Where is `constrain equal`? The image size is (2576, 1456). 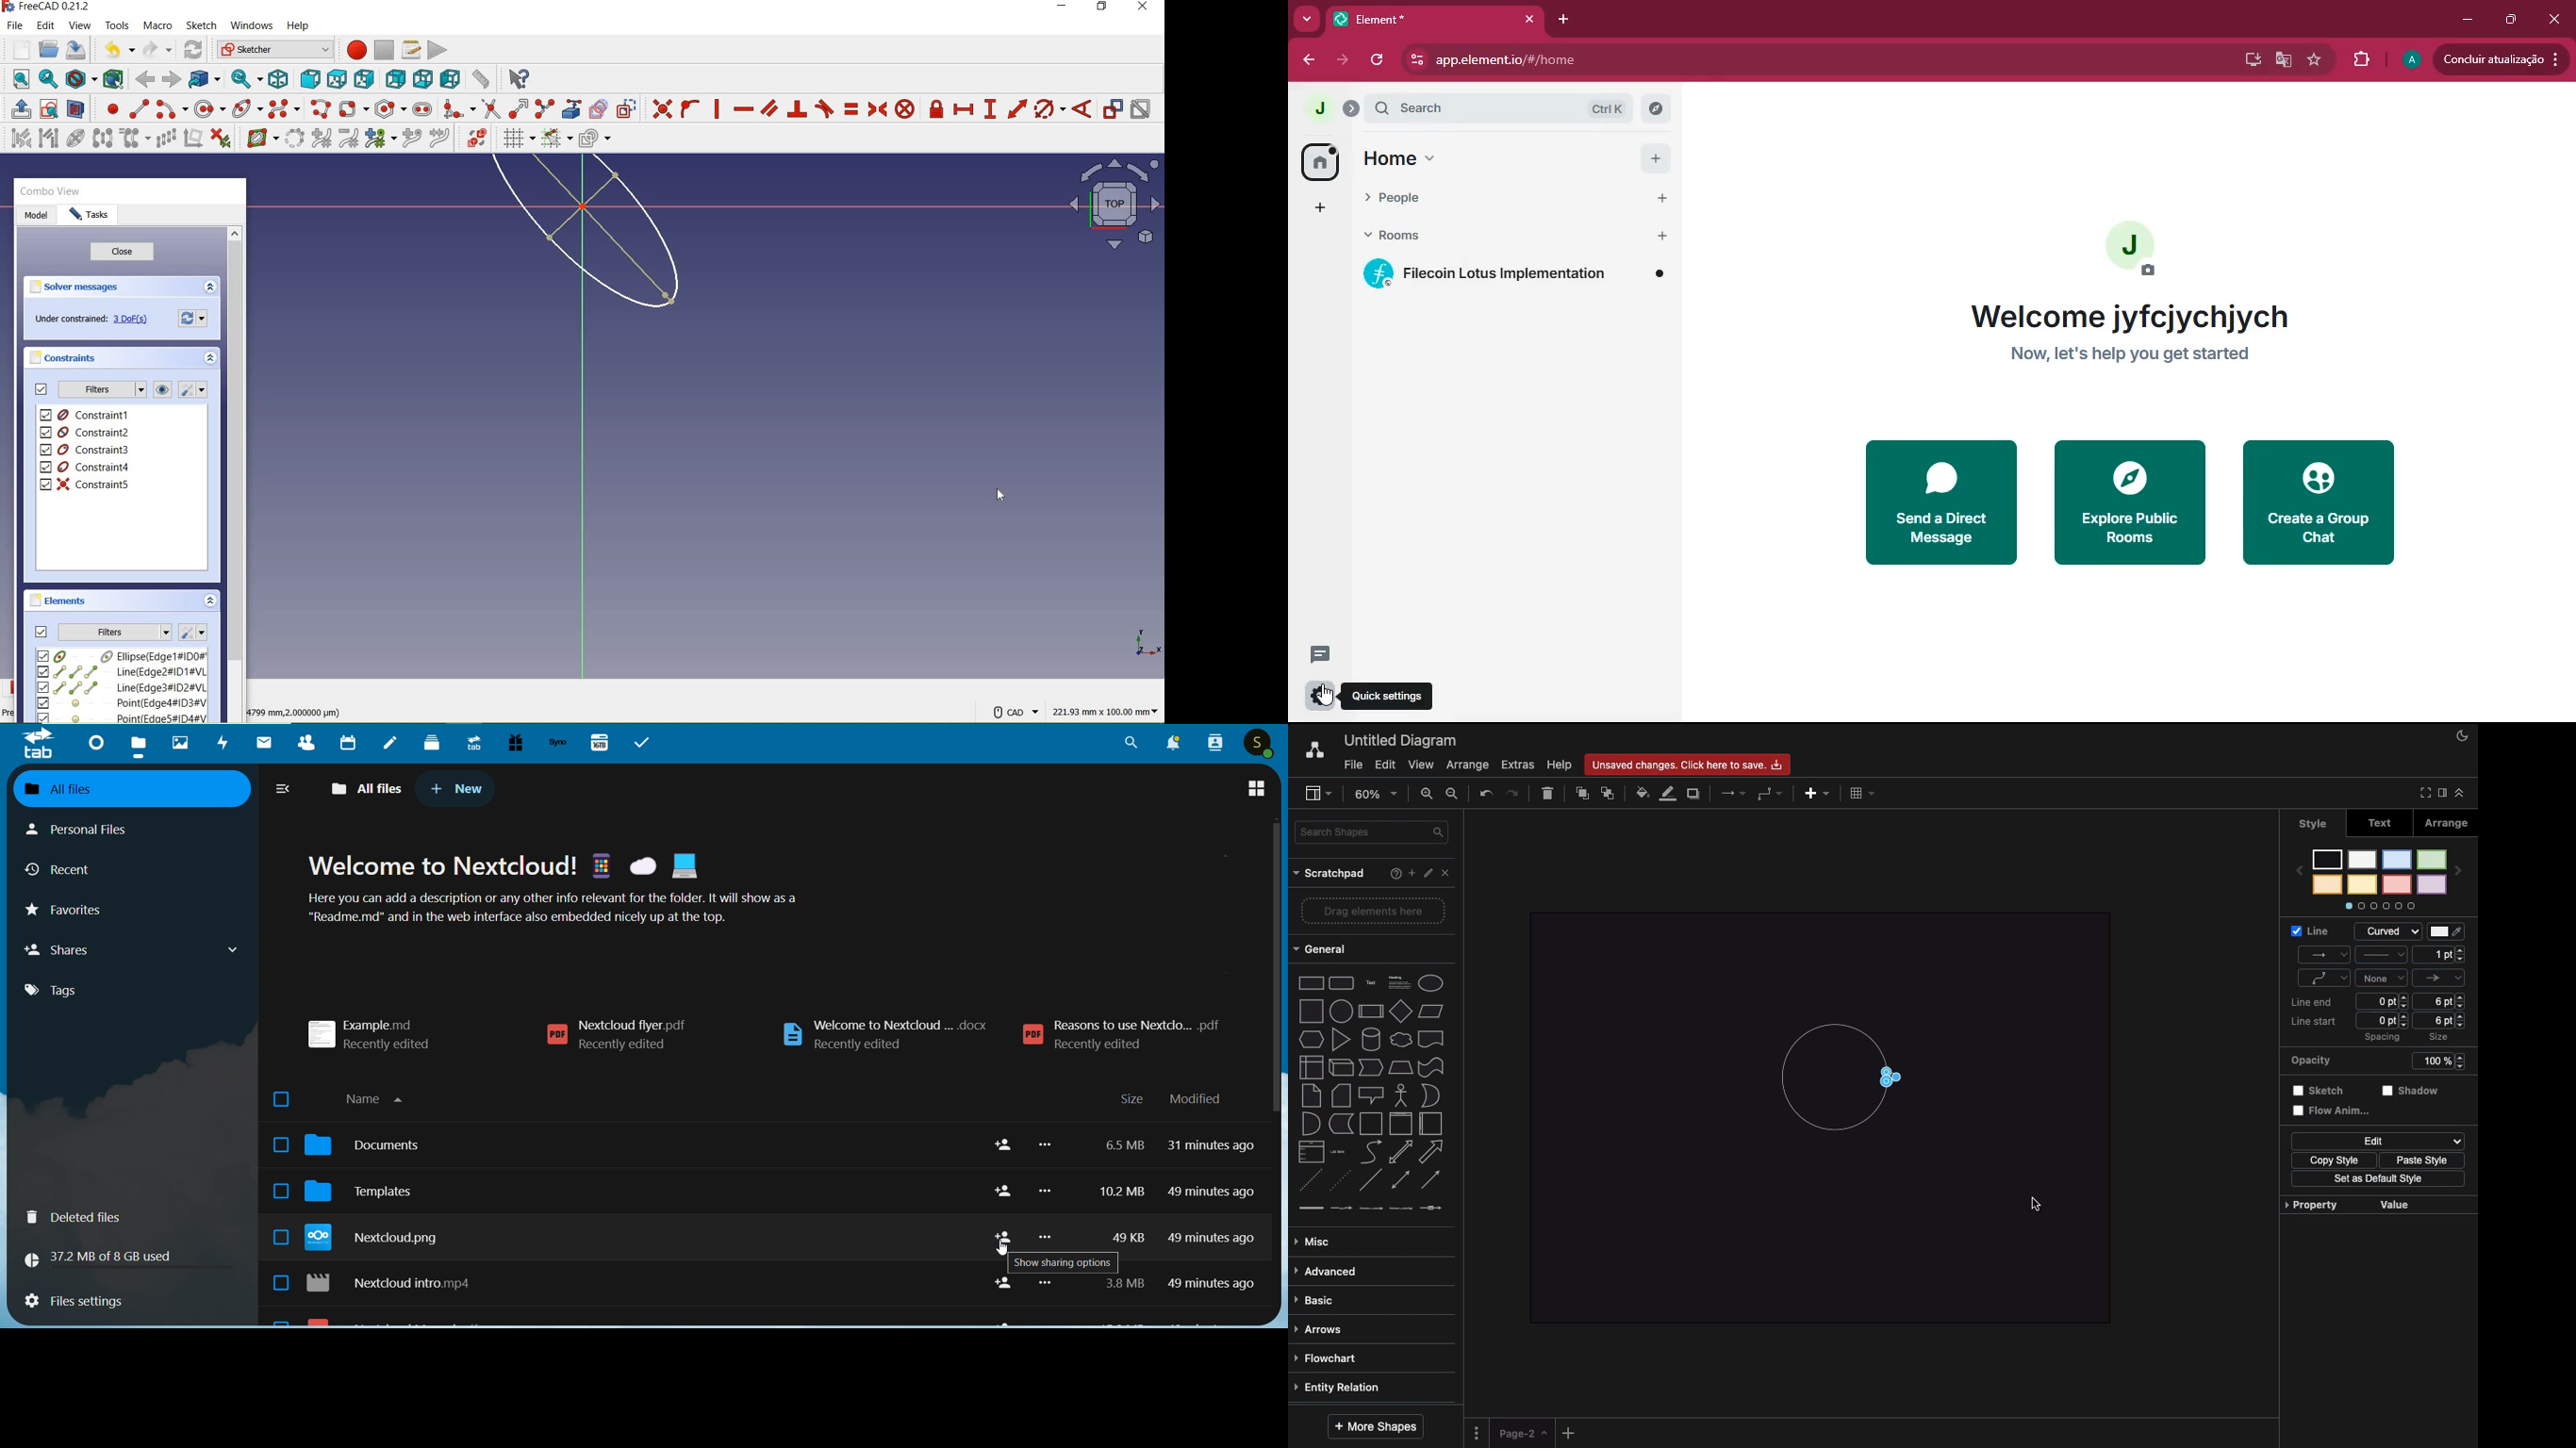
constrain equal is located at coordinates (852, 109).